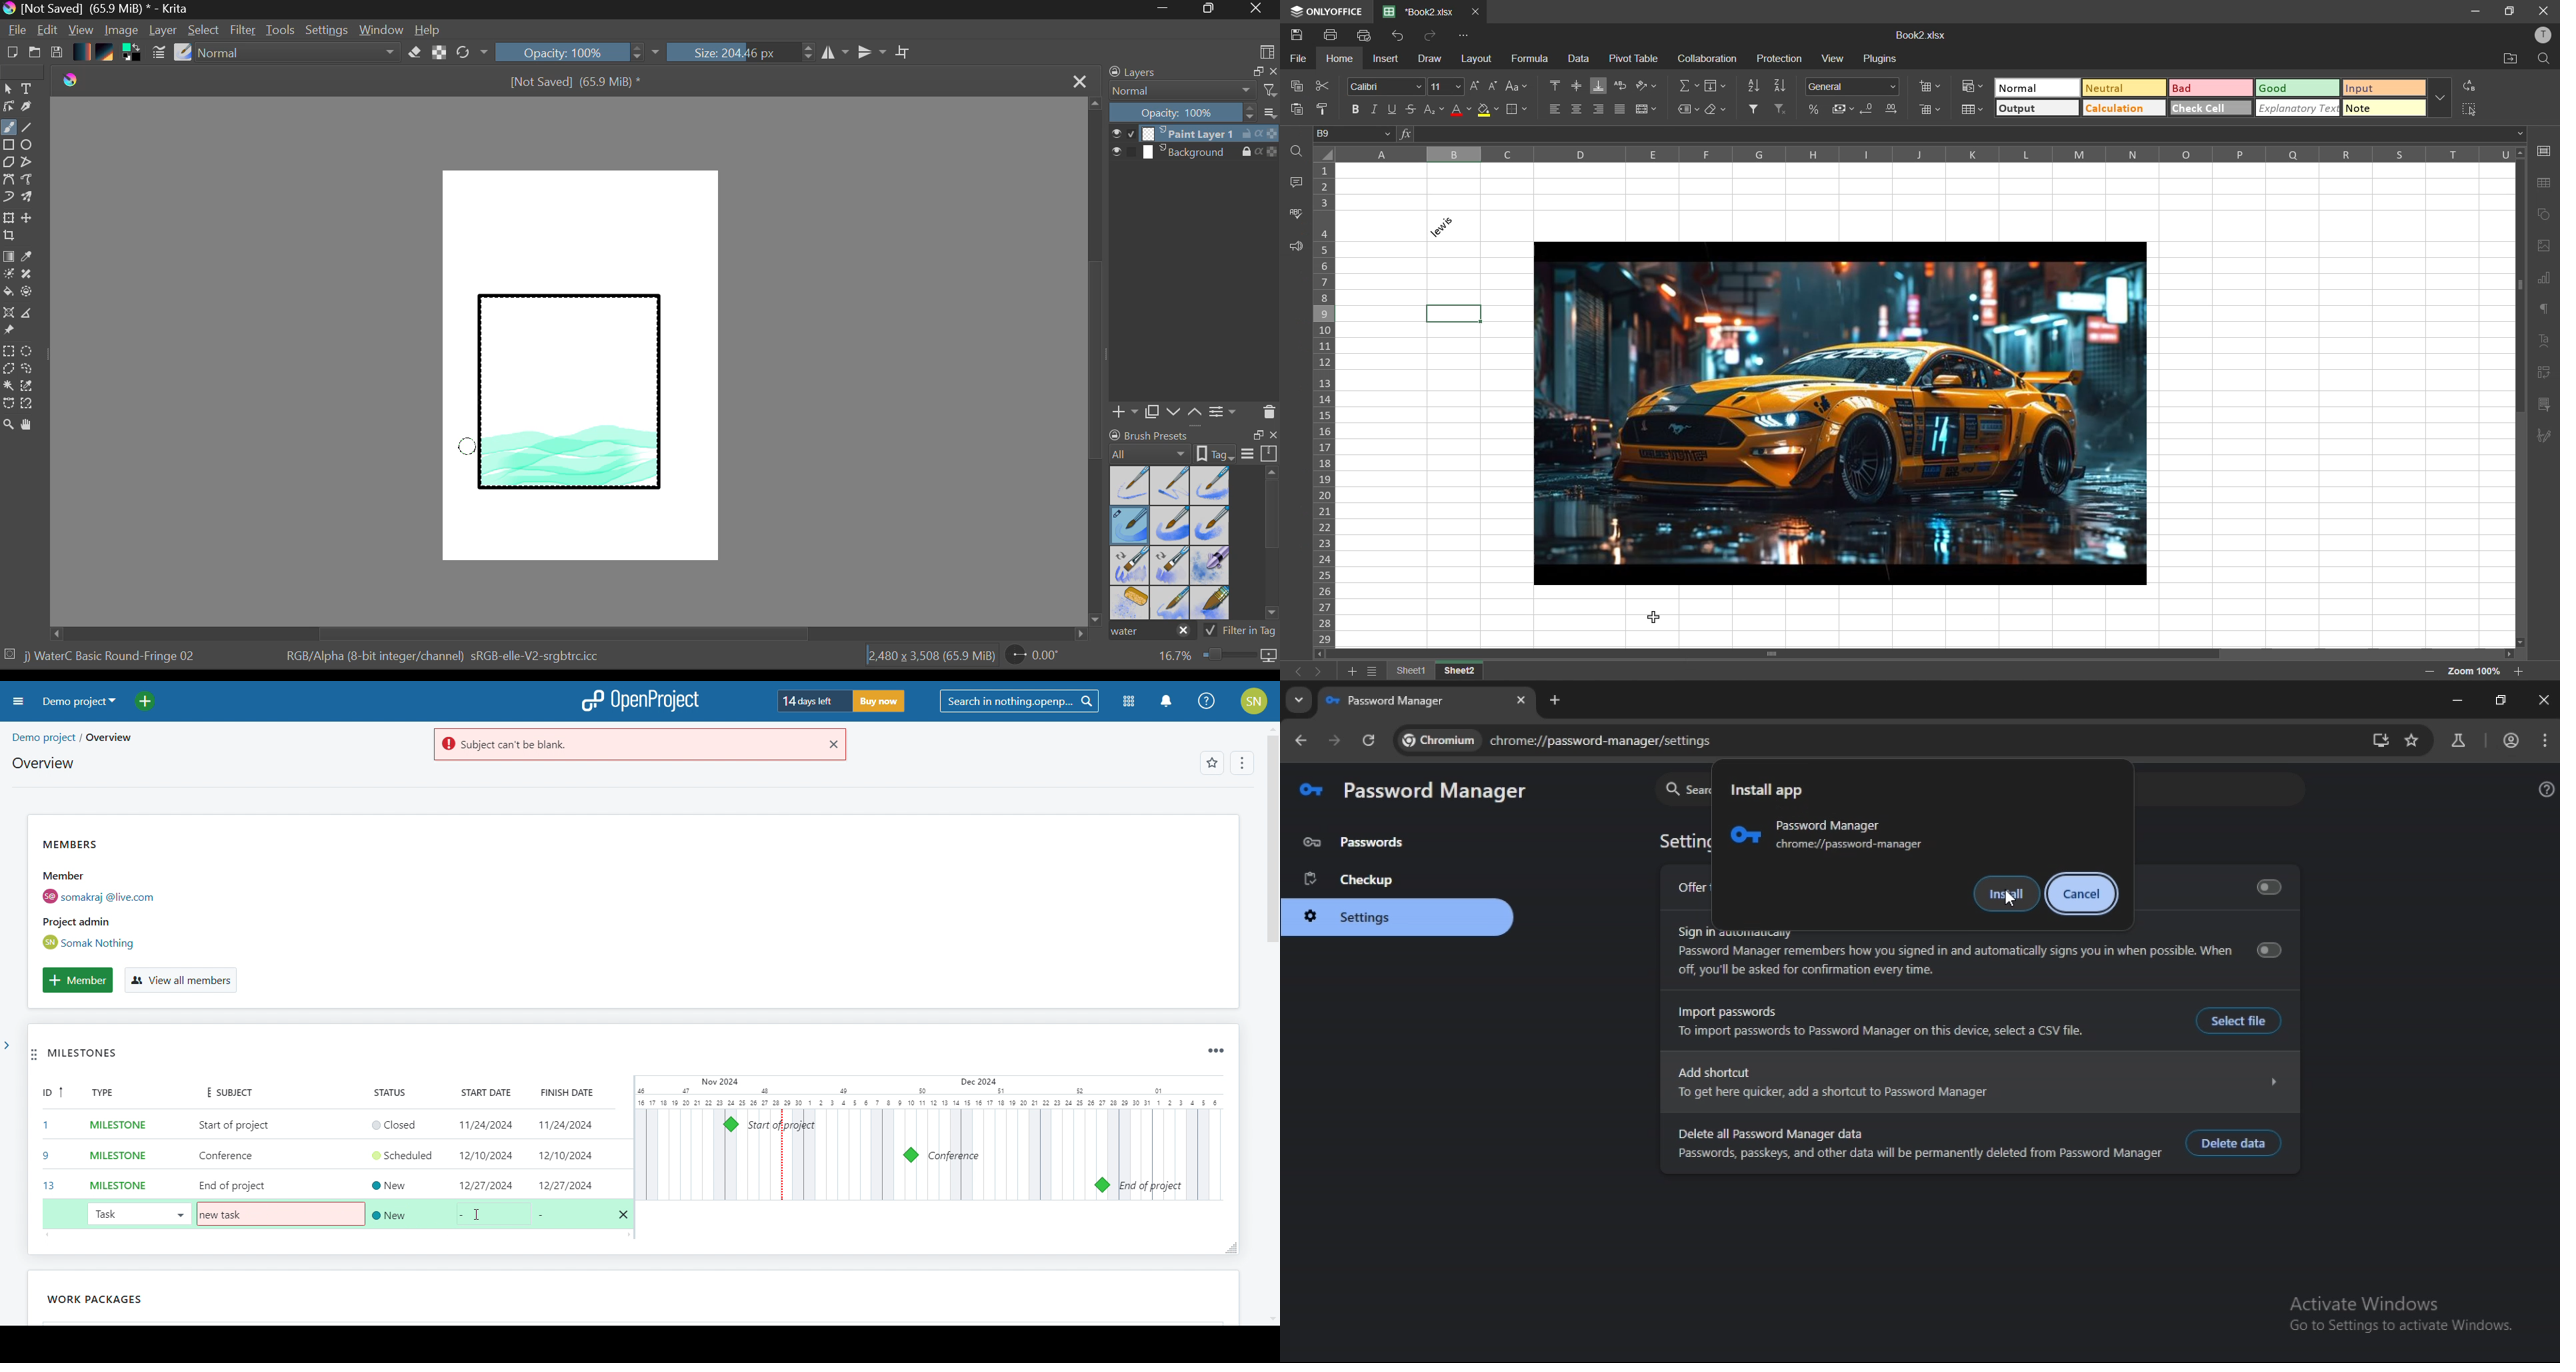 Image resolution: width=2576 pixels, height=1372 pixels. Describe the element at coordinates (1475, 9) in the screenshot. I see `close tab` at that location.